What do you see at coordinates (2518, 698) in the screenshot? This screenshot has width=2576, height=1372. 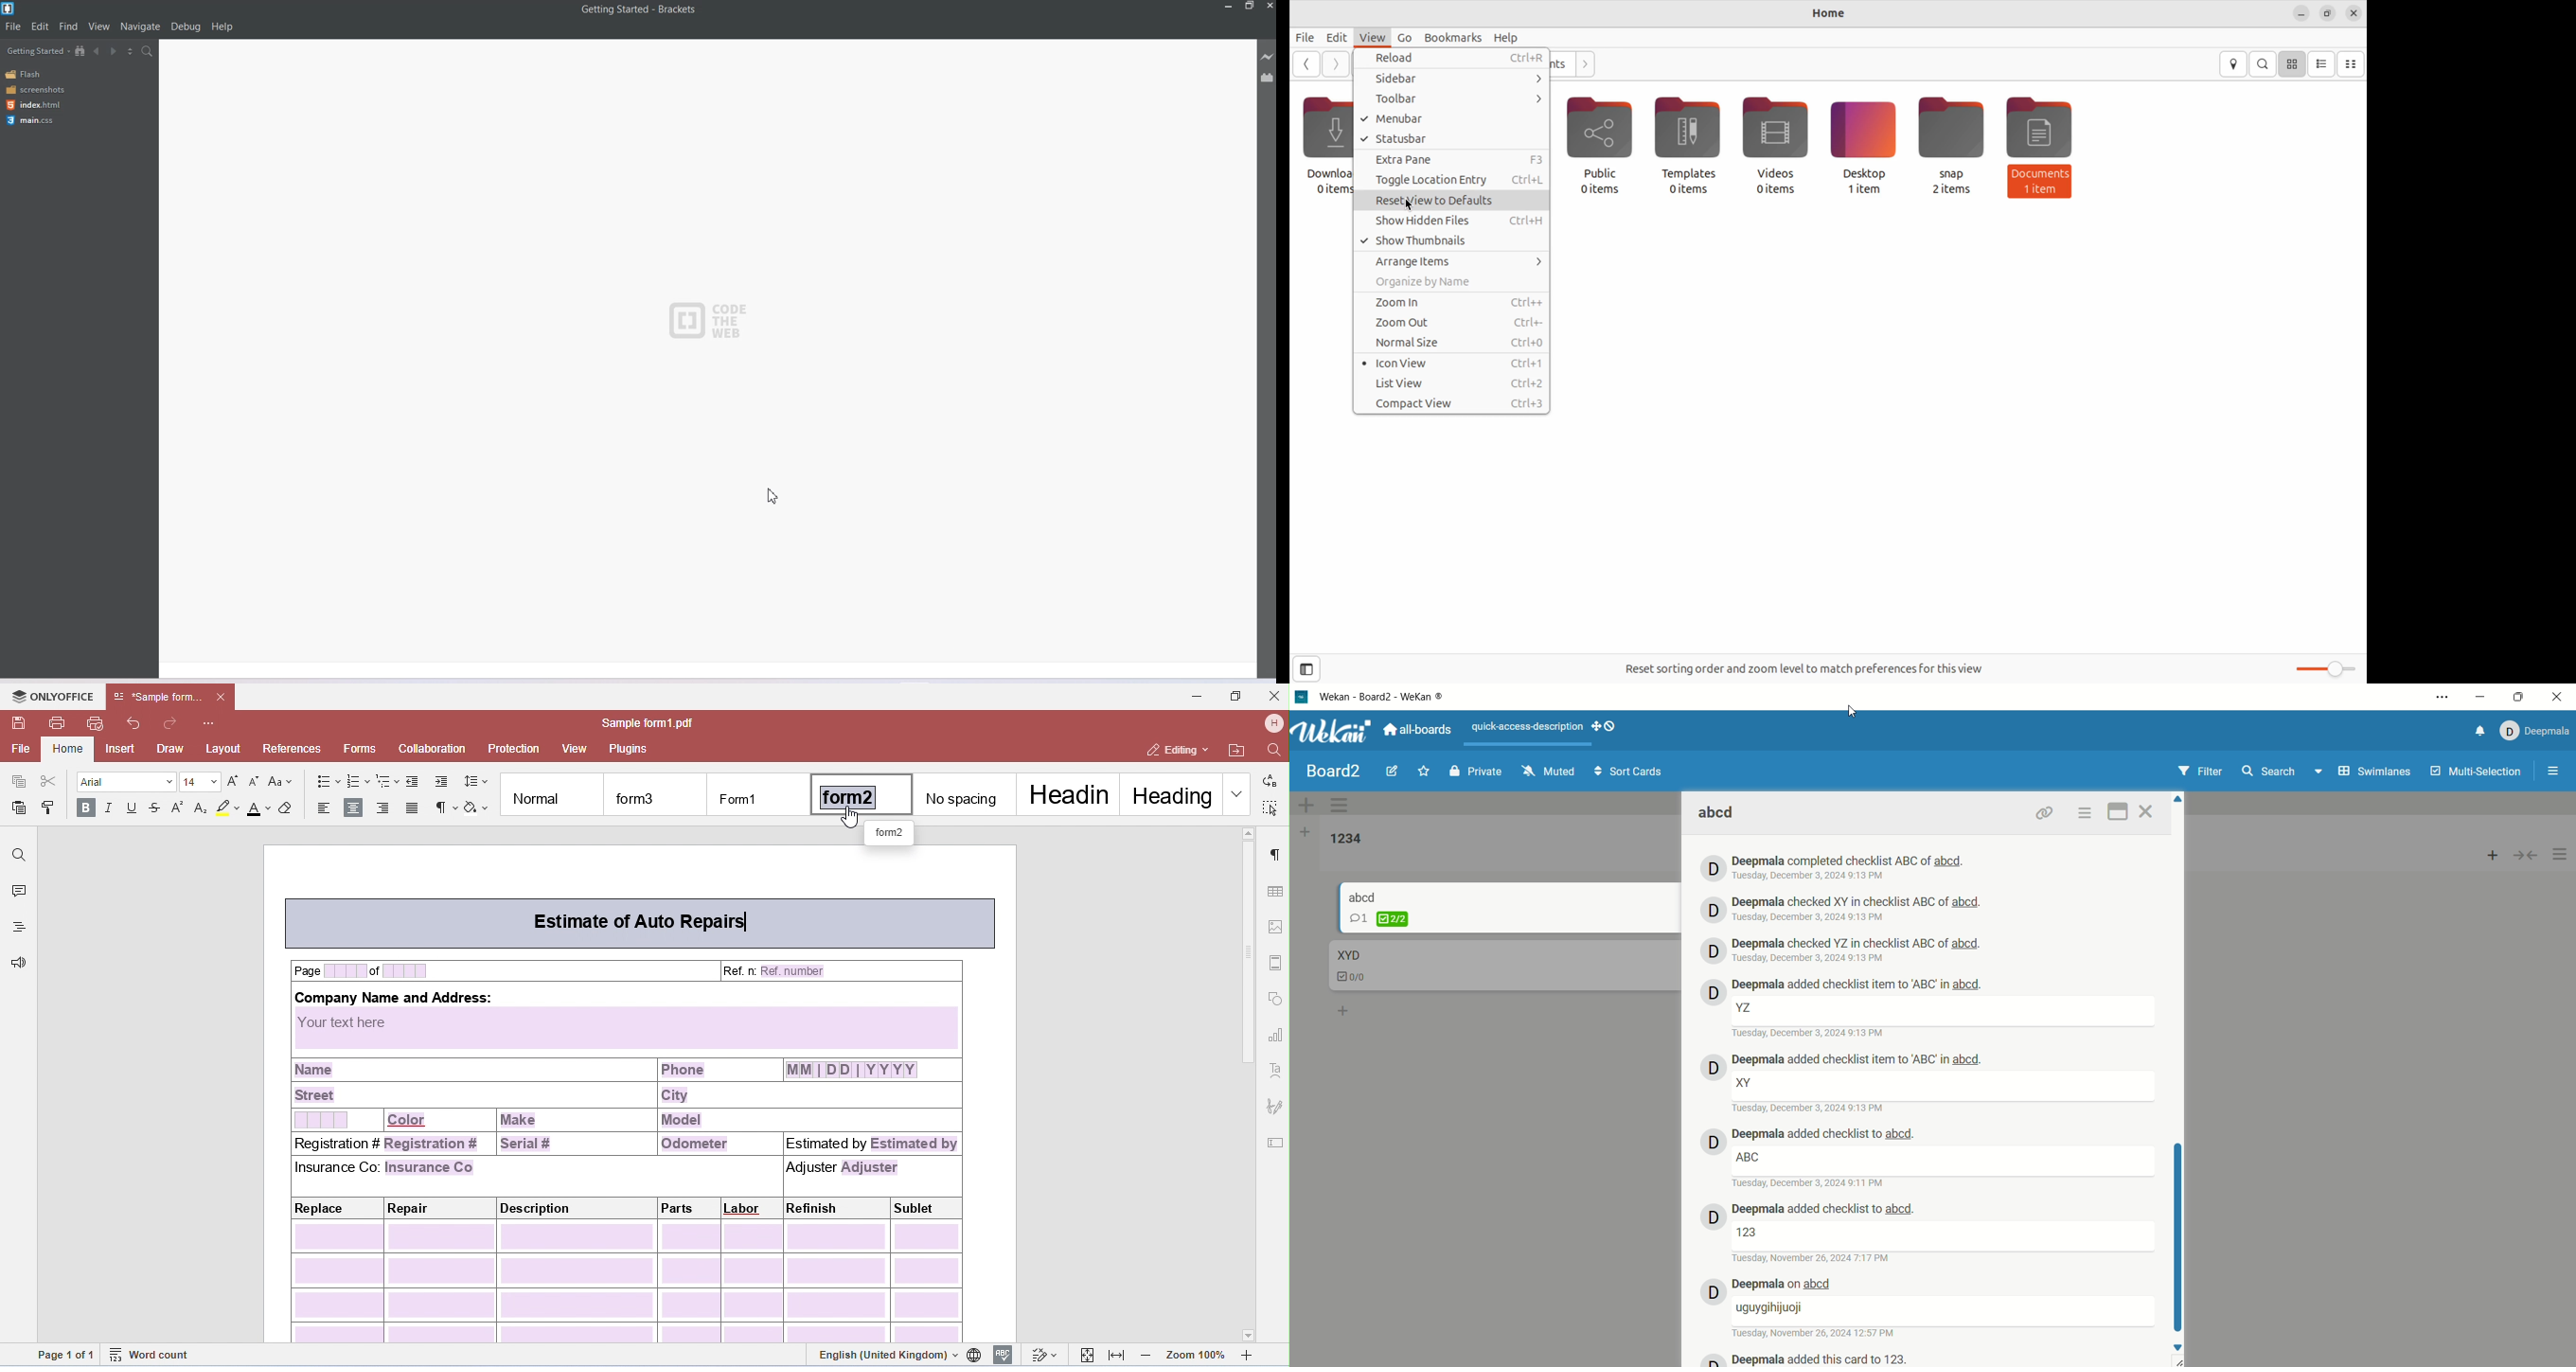 I see `maximize` at bounding box center [2518, 698].